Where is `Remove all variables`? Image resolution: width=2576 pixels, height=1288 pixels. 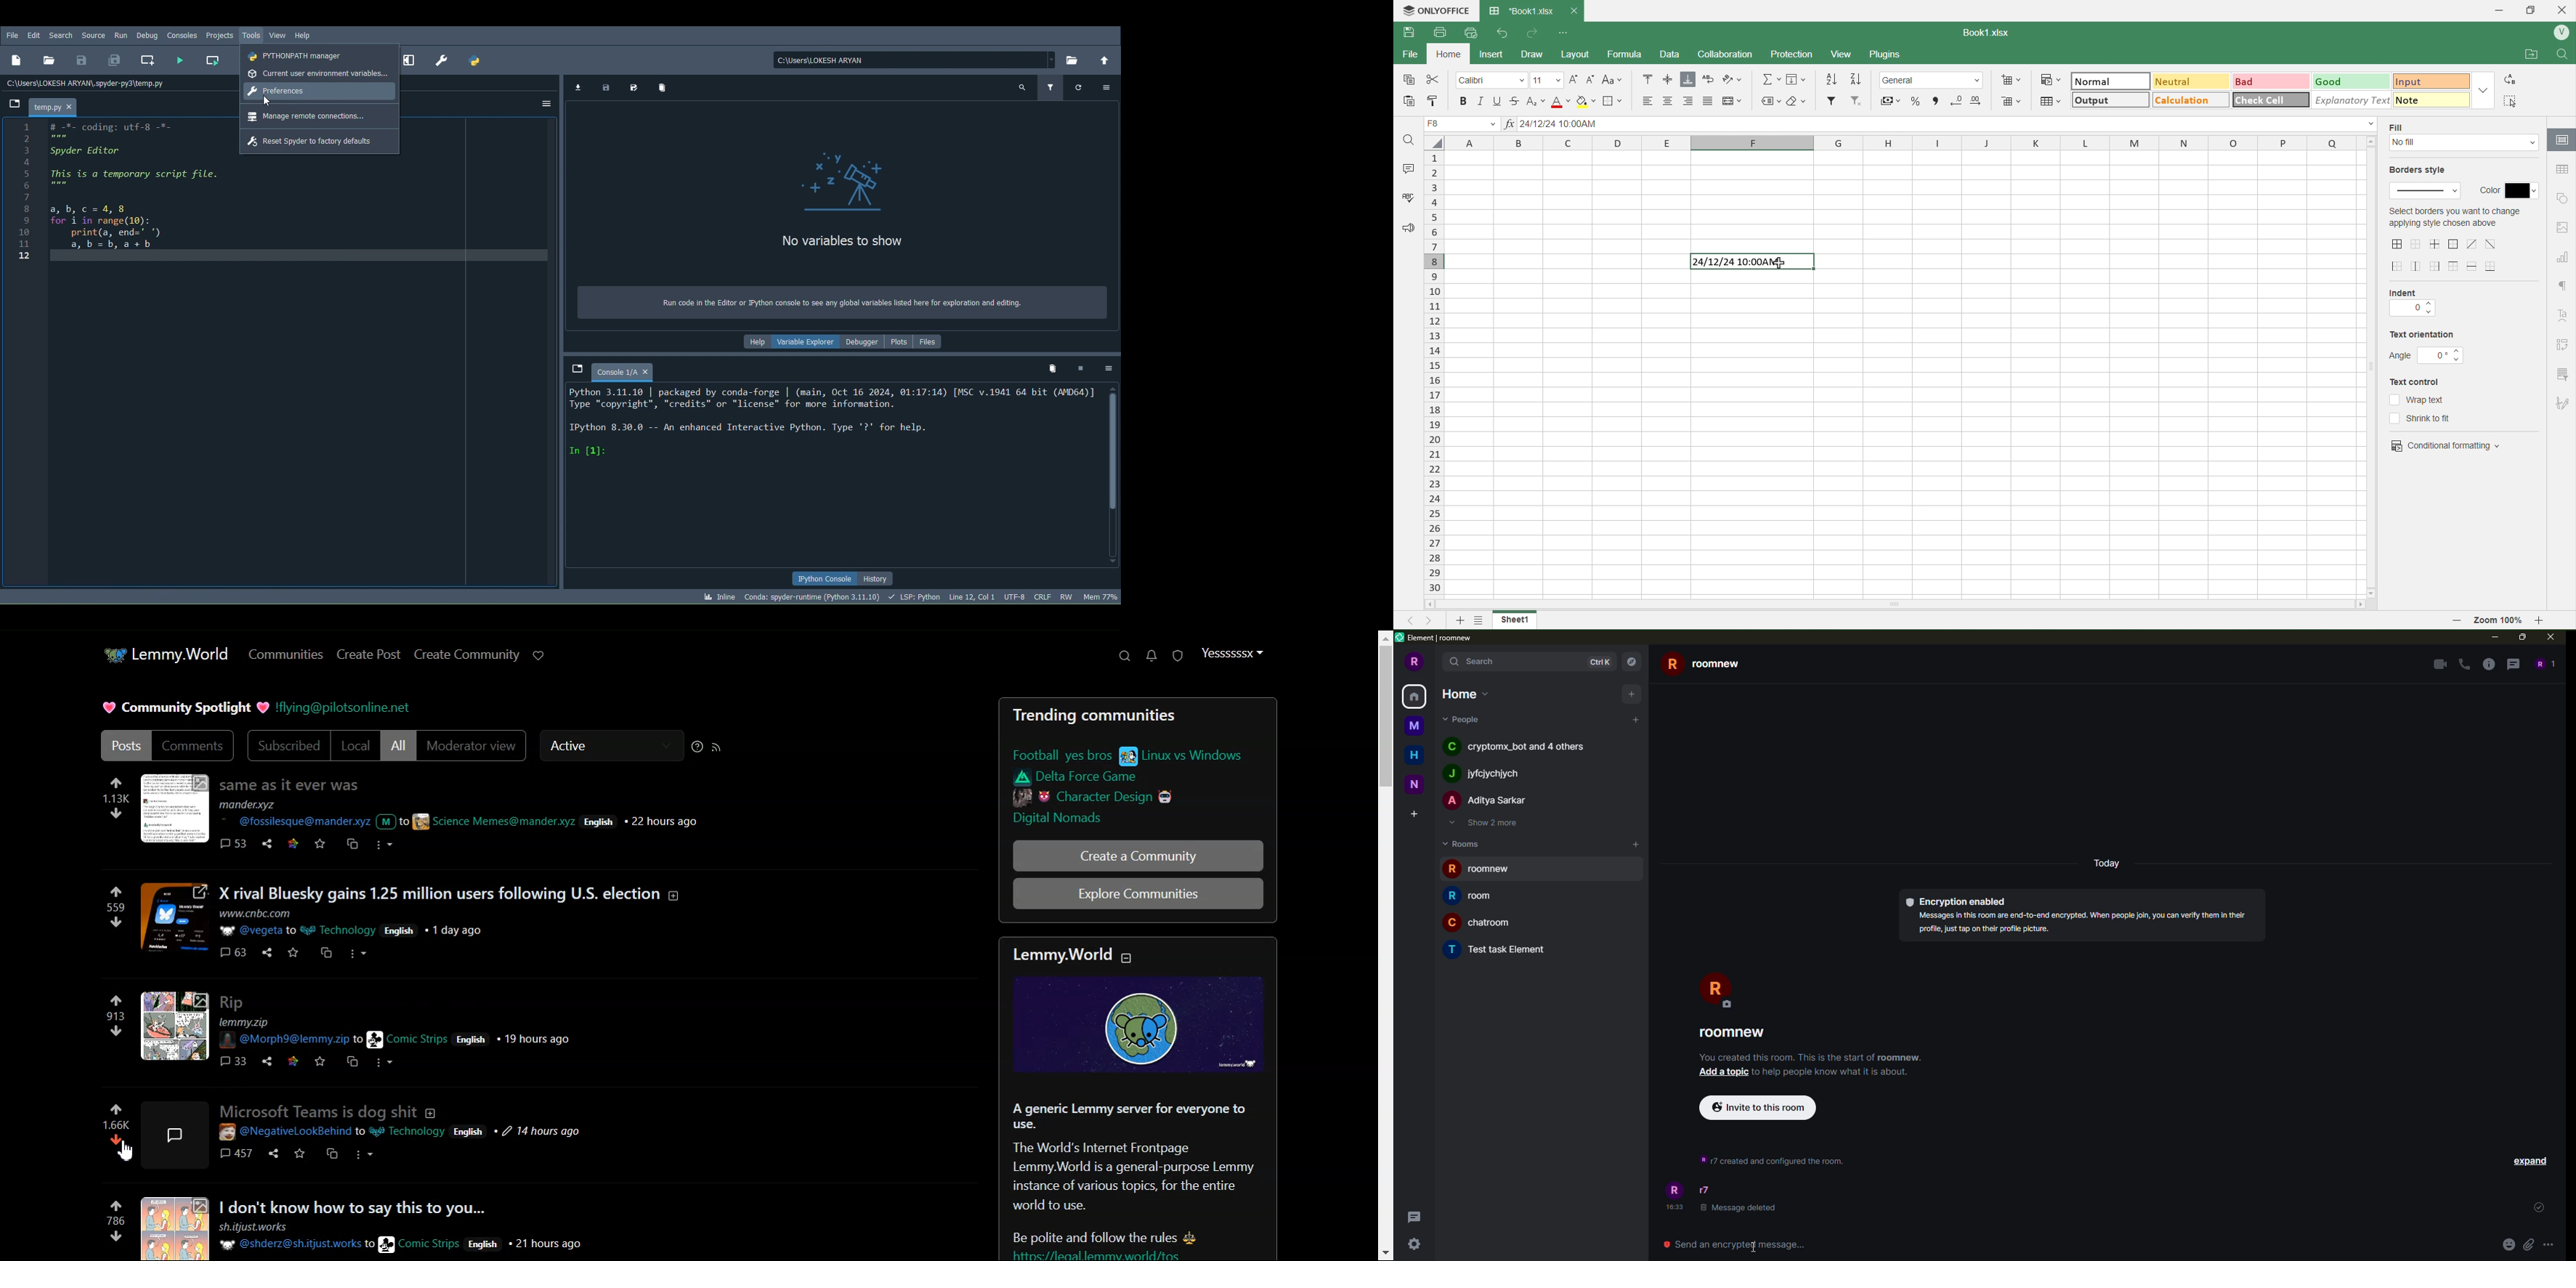
Remove all variables is located at coordinates (667, 88).